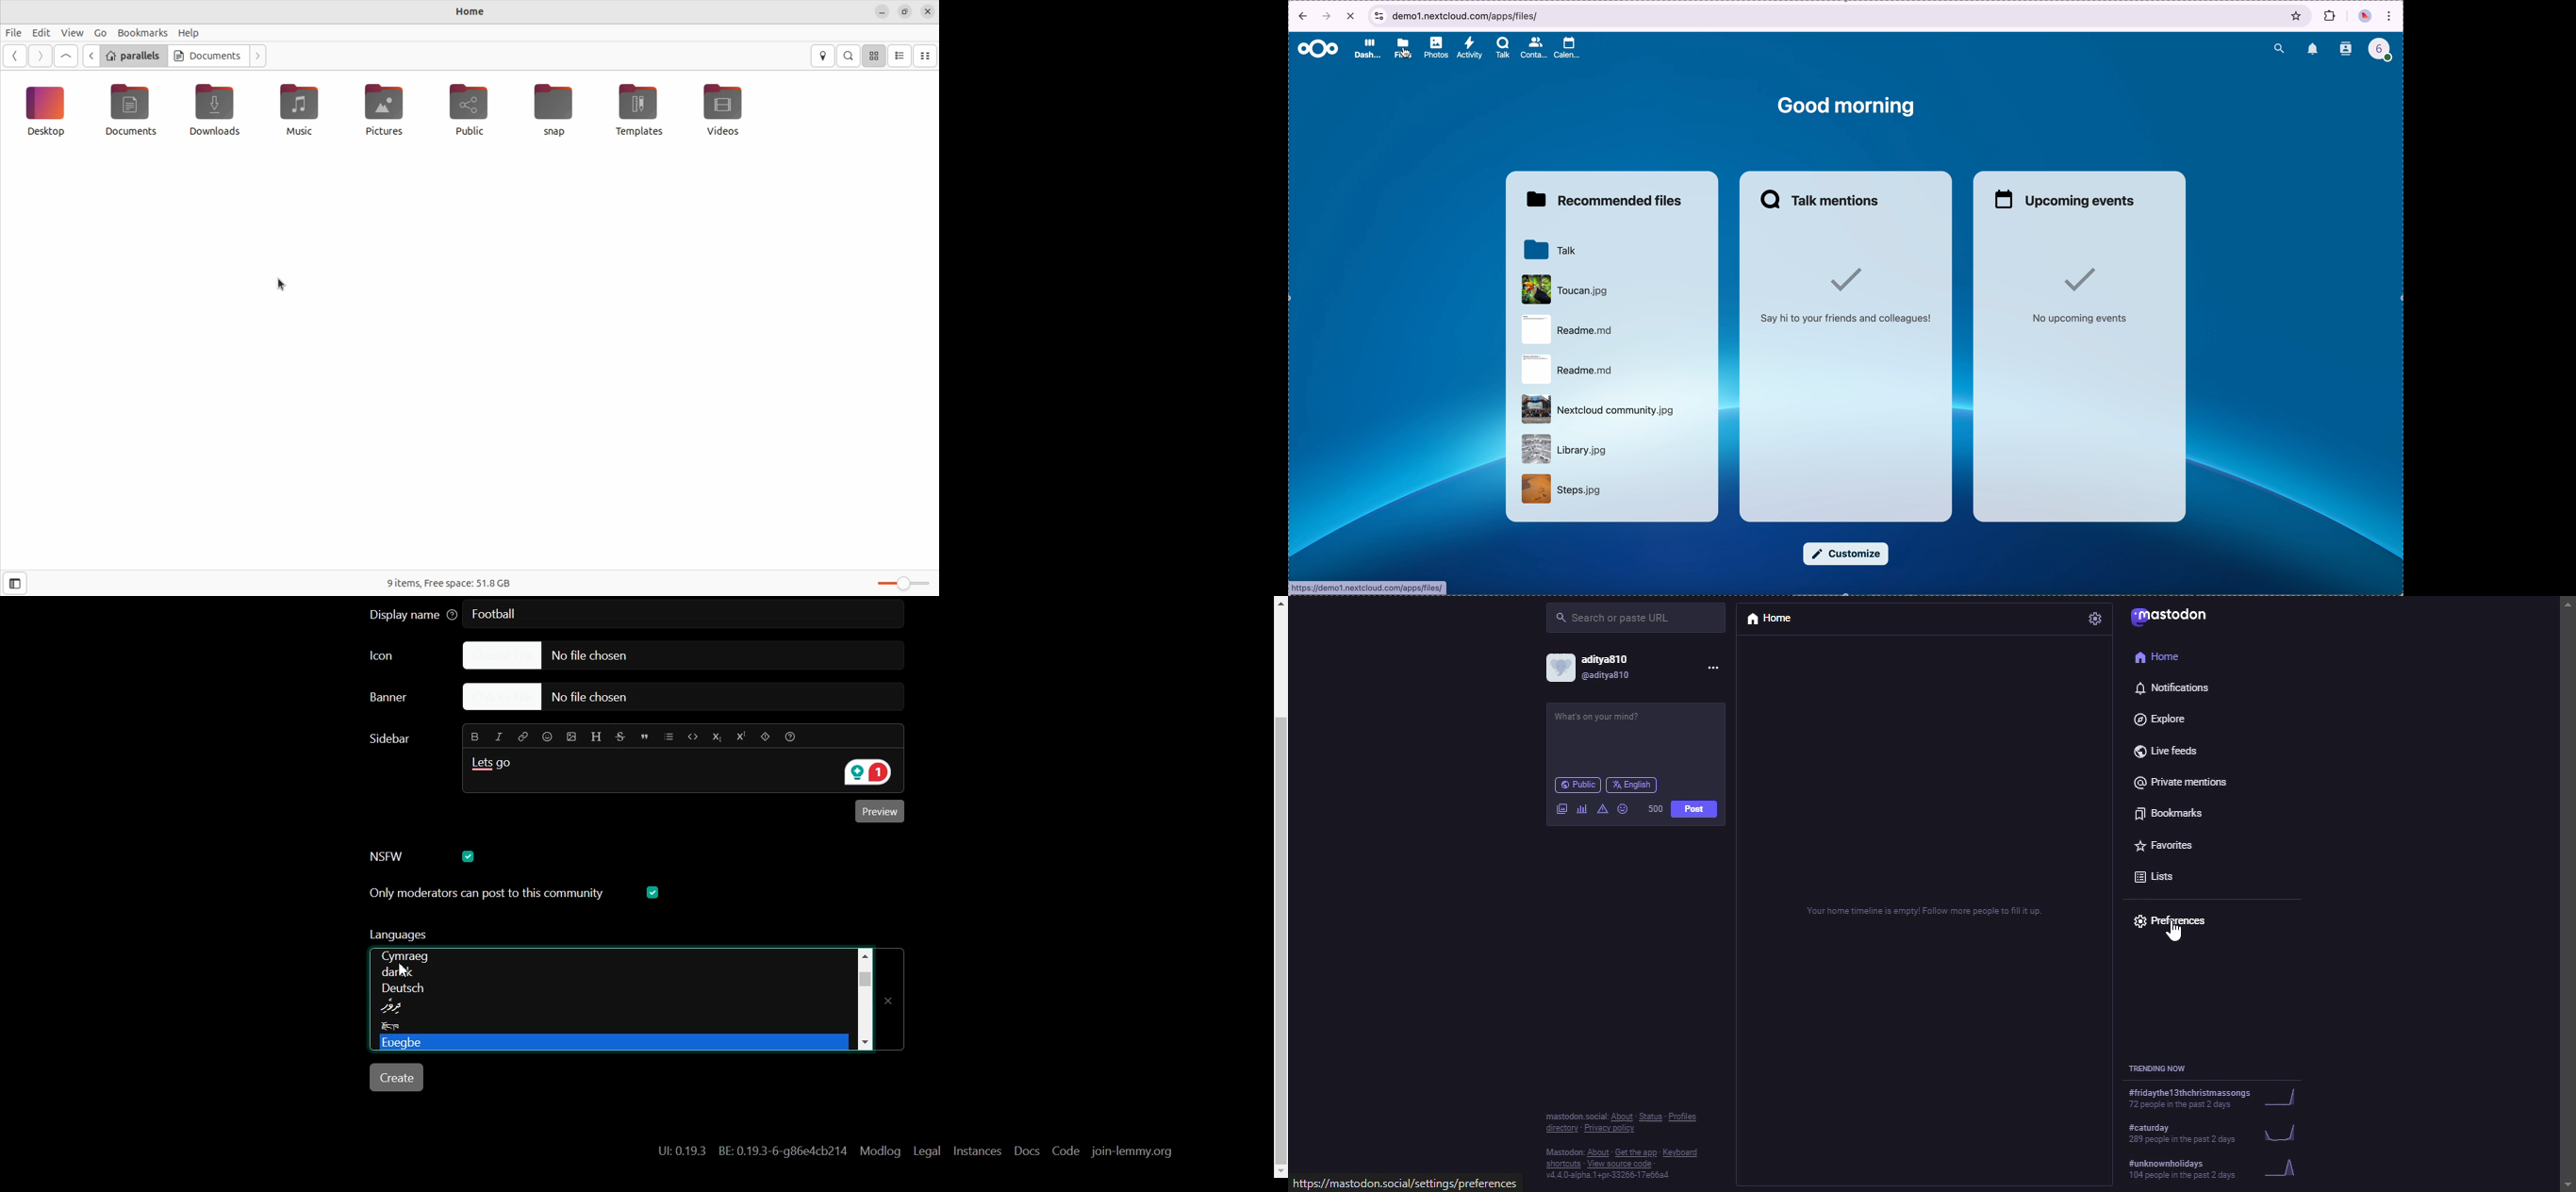 The width and height of the screenshot is (2576, 1204). Describe the element at coordinates (2158, 872) in the screenshot. I see `lists` at that location.